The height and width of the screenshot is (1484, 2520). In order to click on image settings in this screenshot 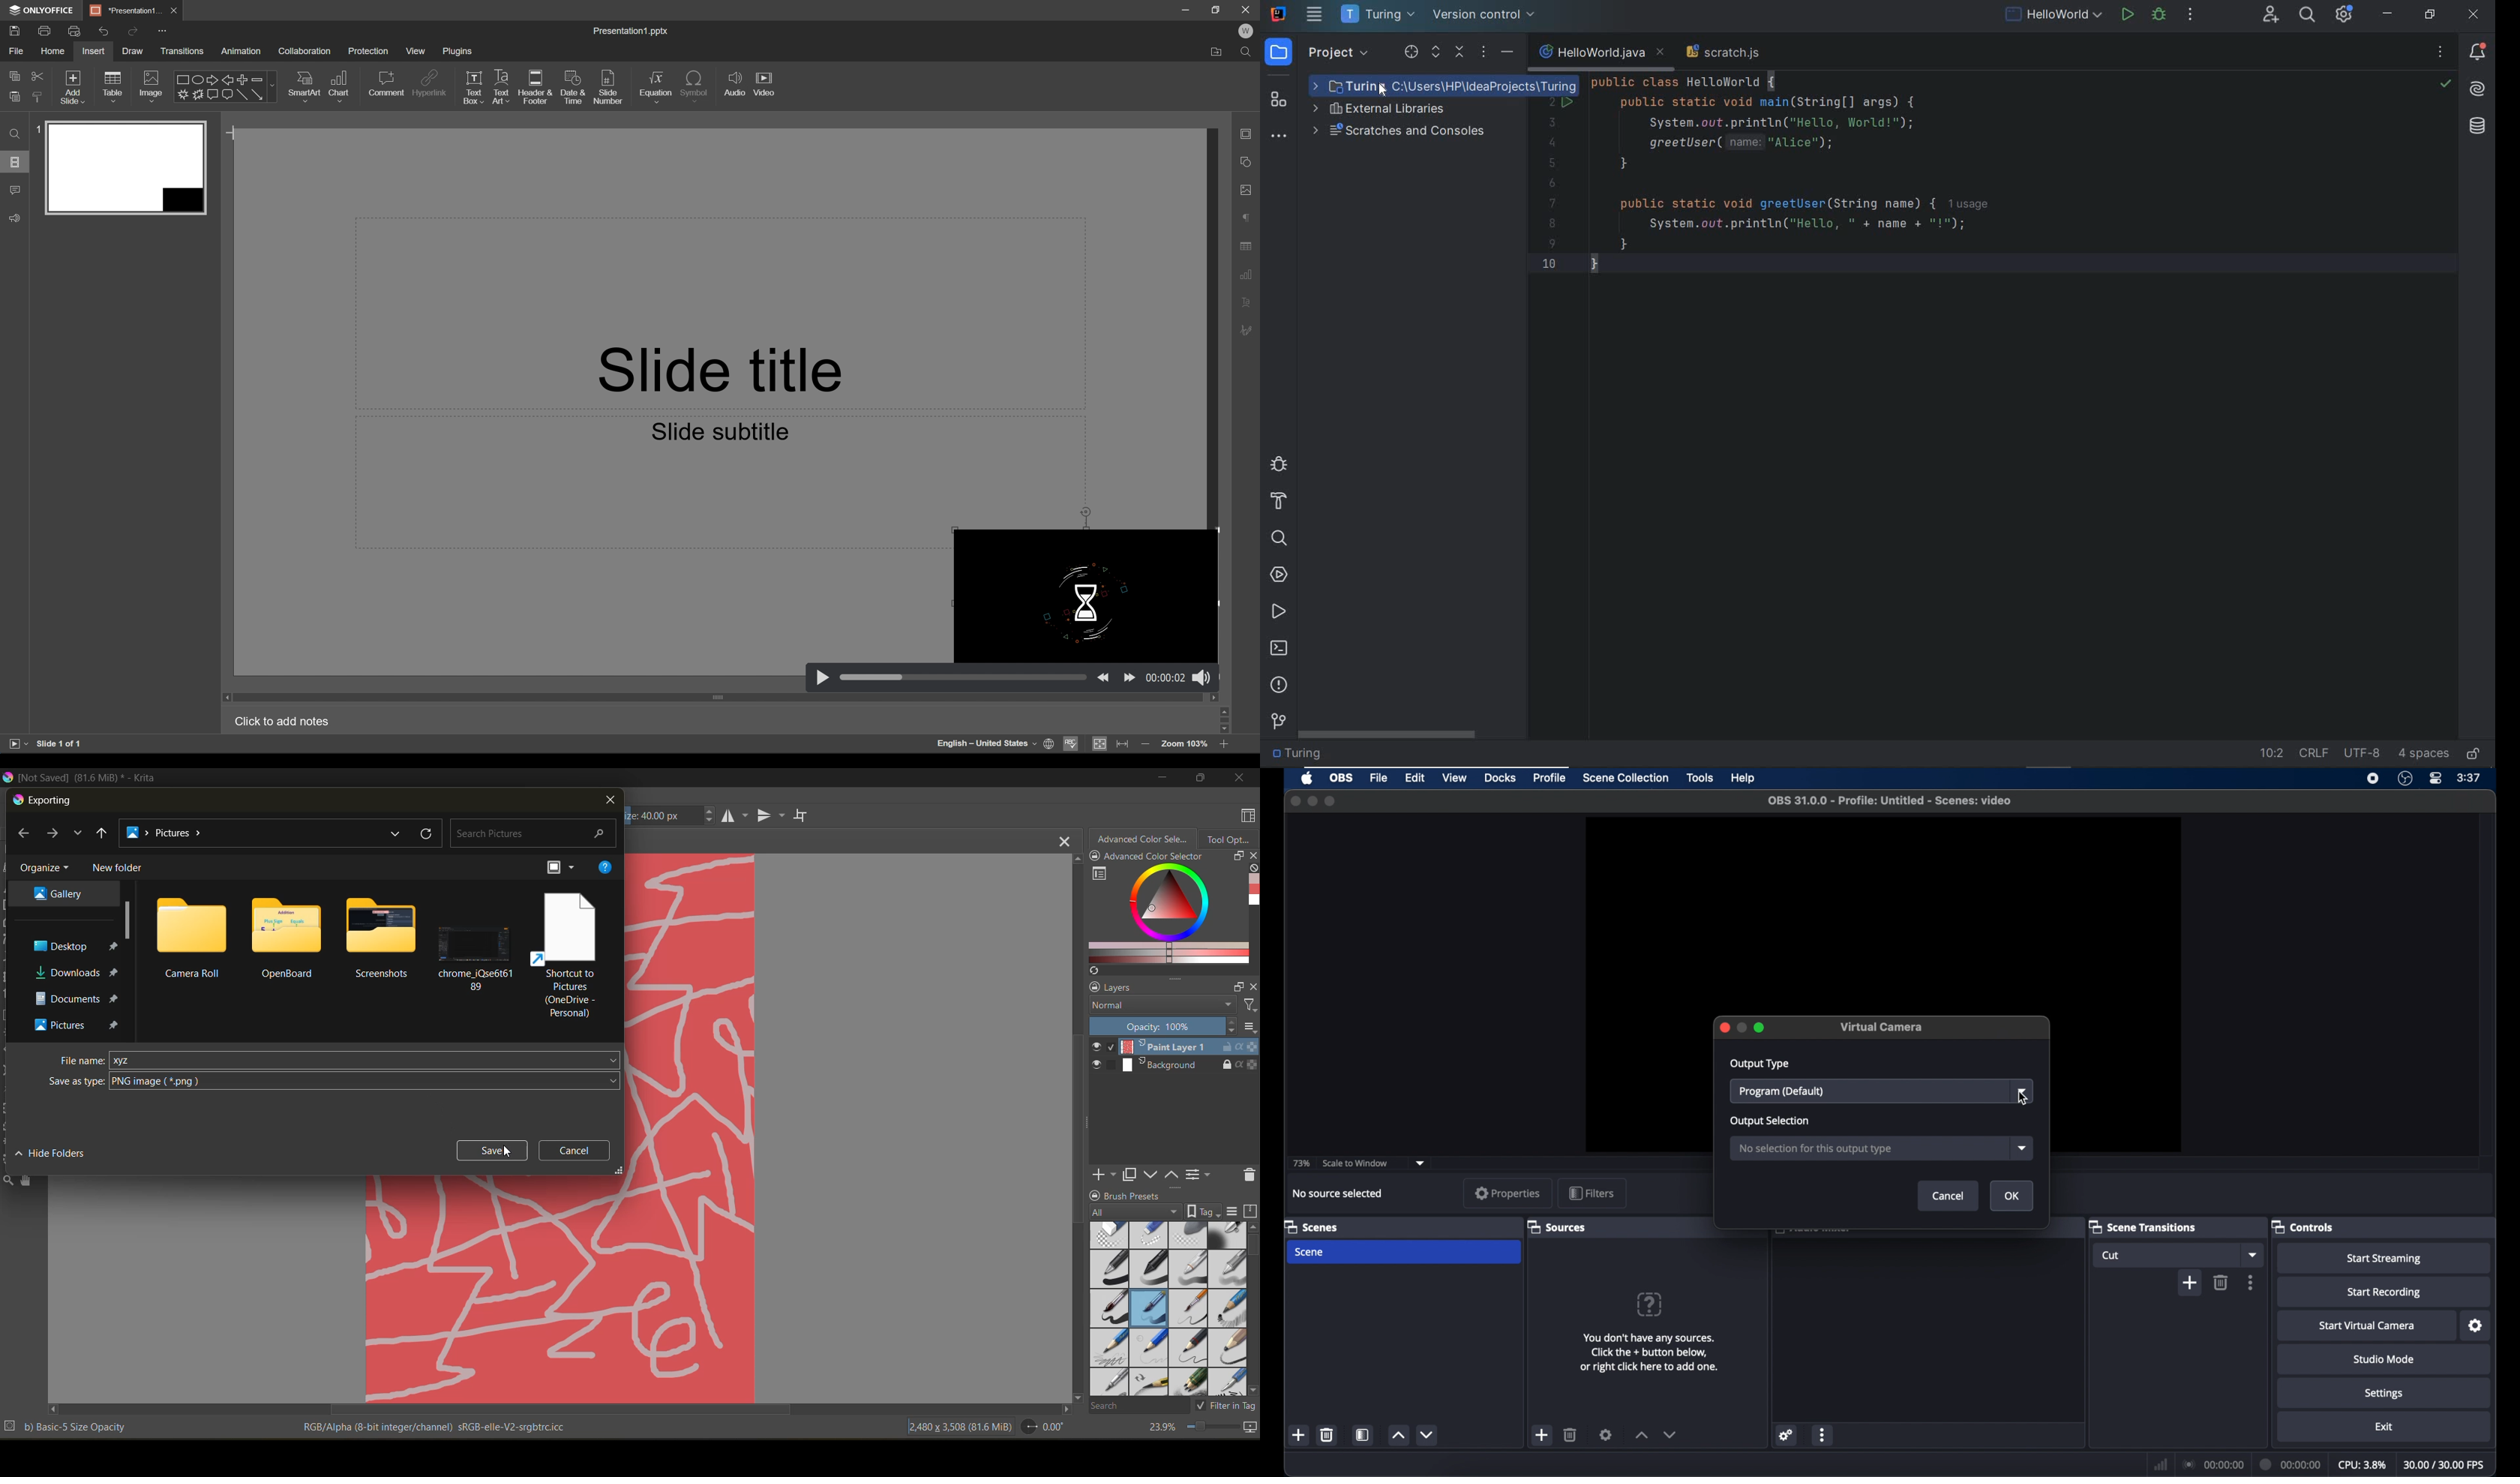, I will do `click(1249, 189)`.